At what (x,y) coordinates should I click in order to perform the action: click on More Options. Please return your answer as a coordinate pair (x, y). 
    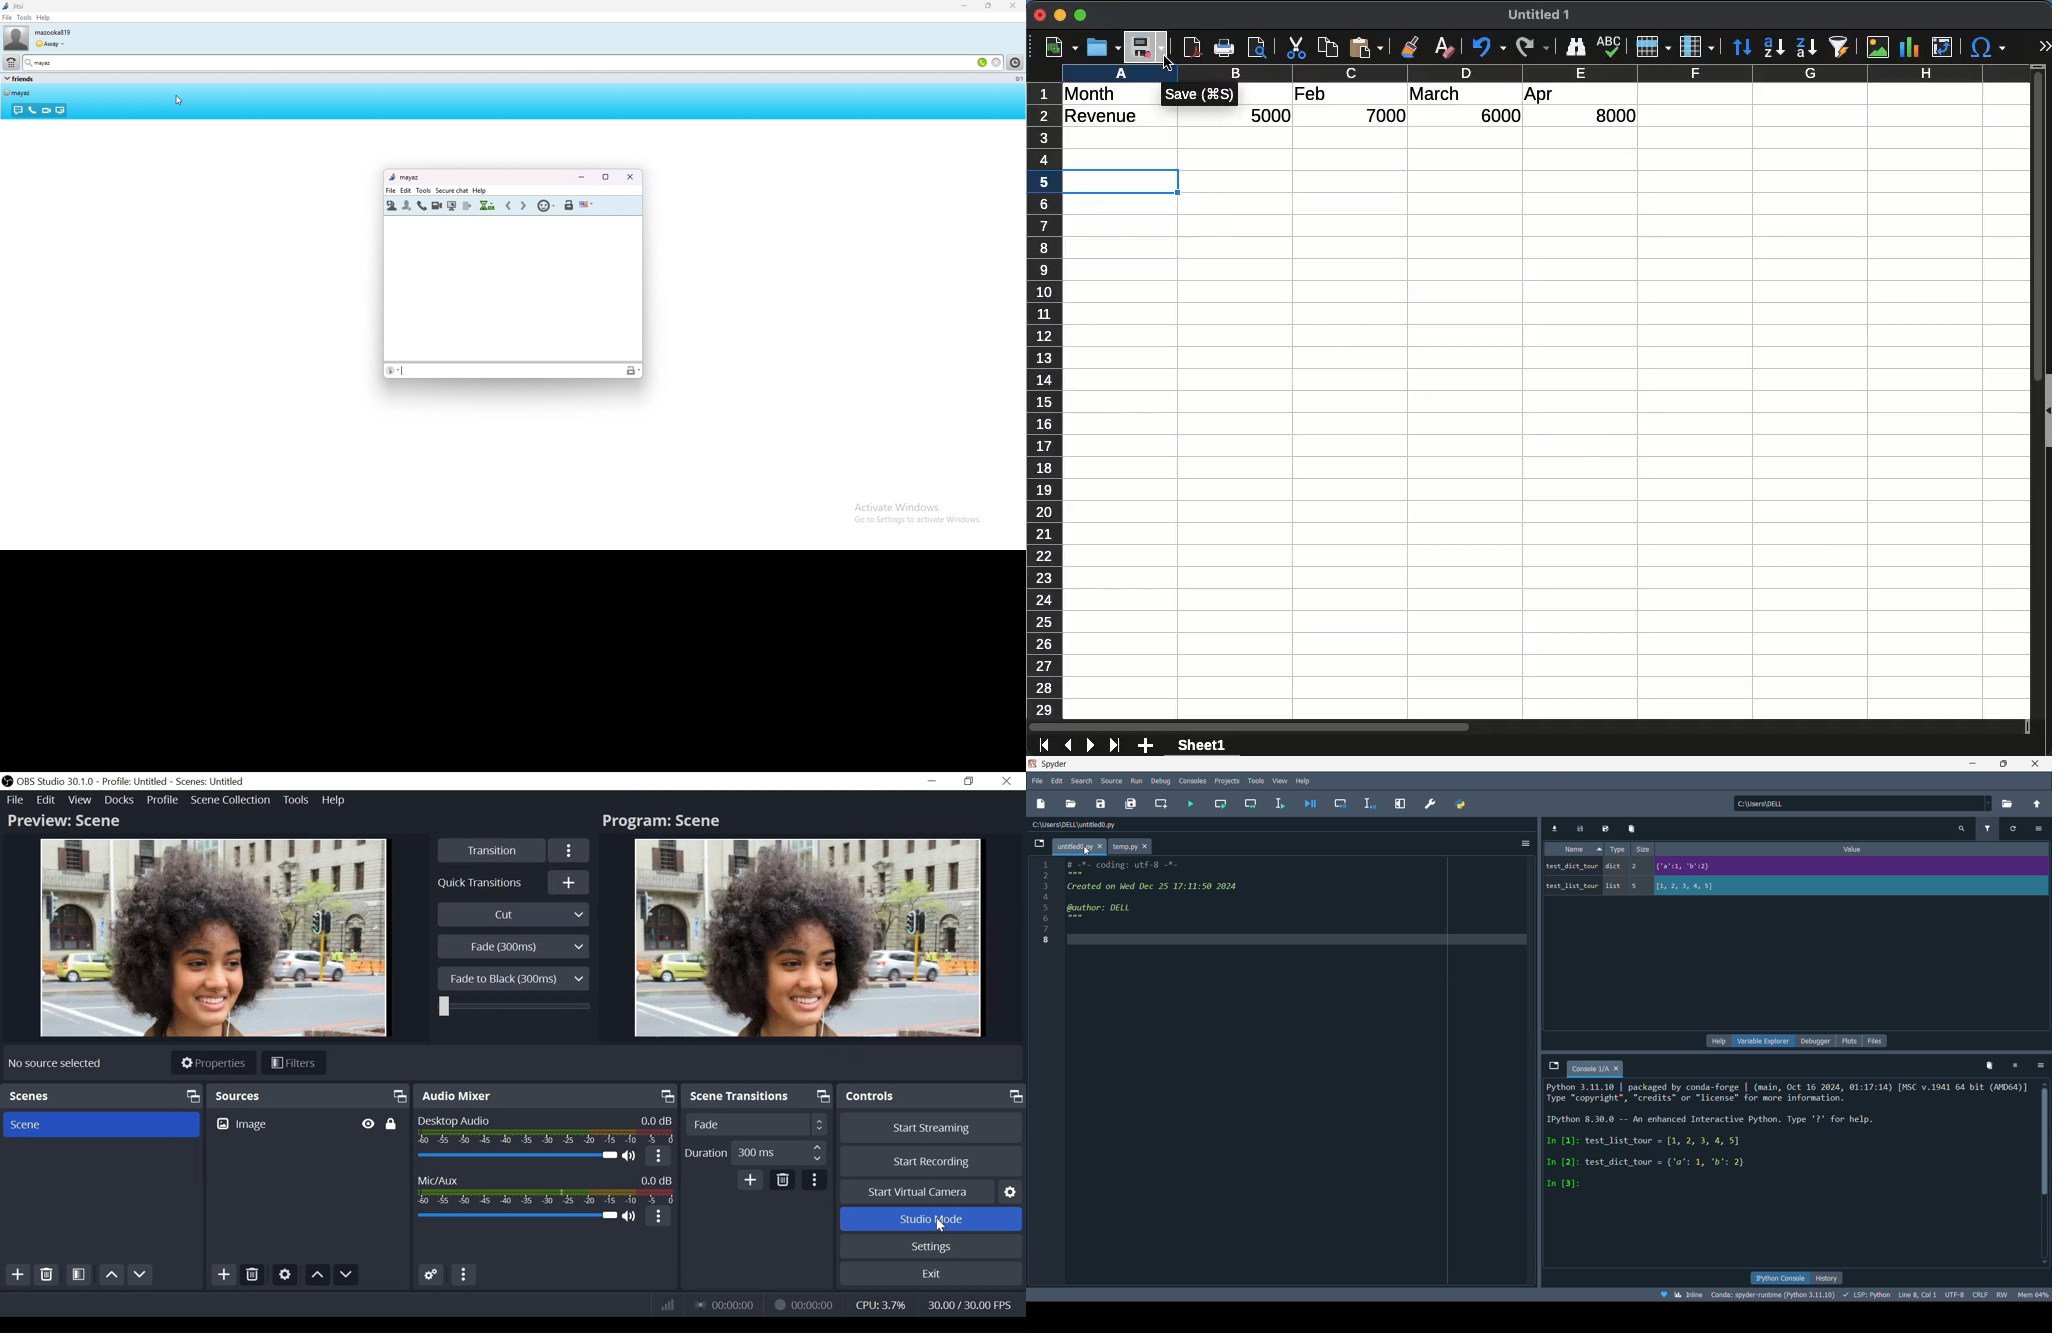
    Looking at the image, I should click on (814, 1181).